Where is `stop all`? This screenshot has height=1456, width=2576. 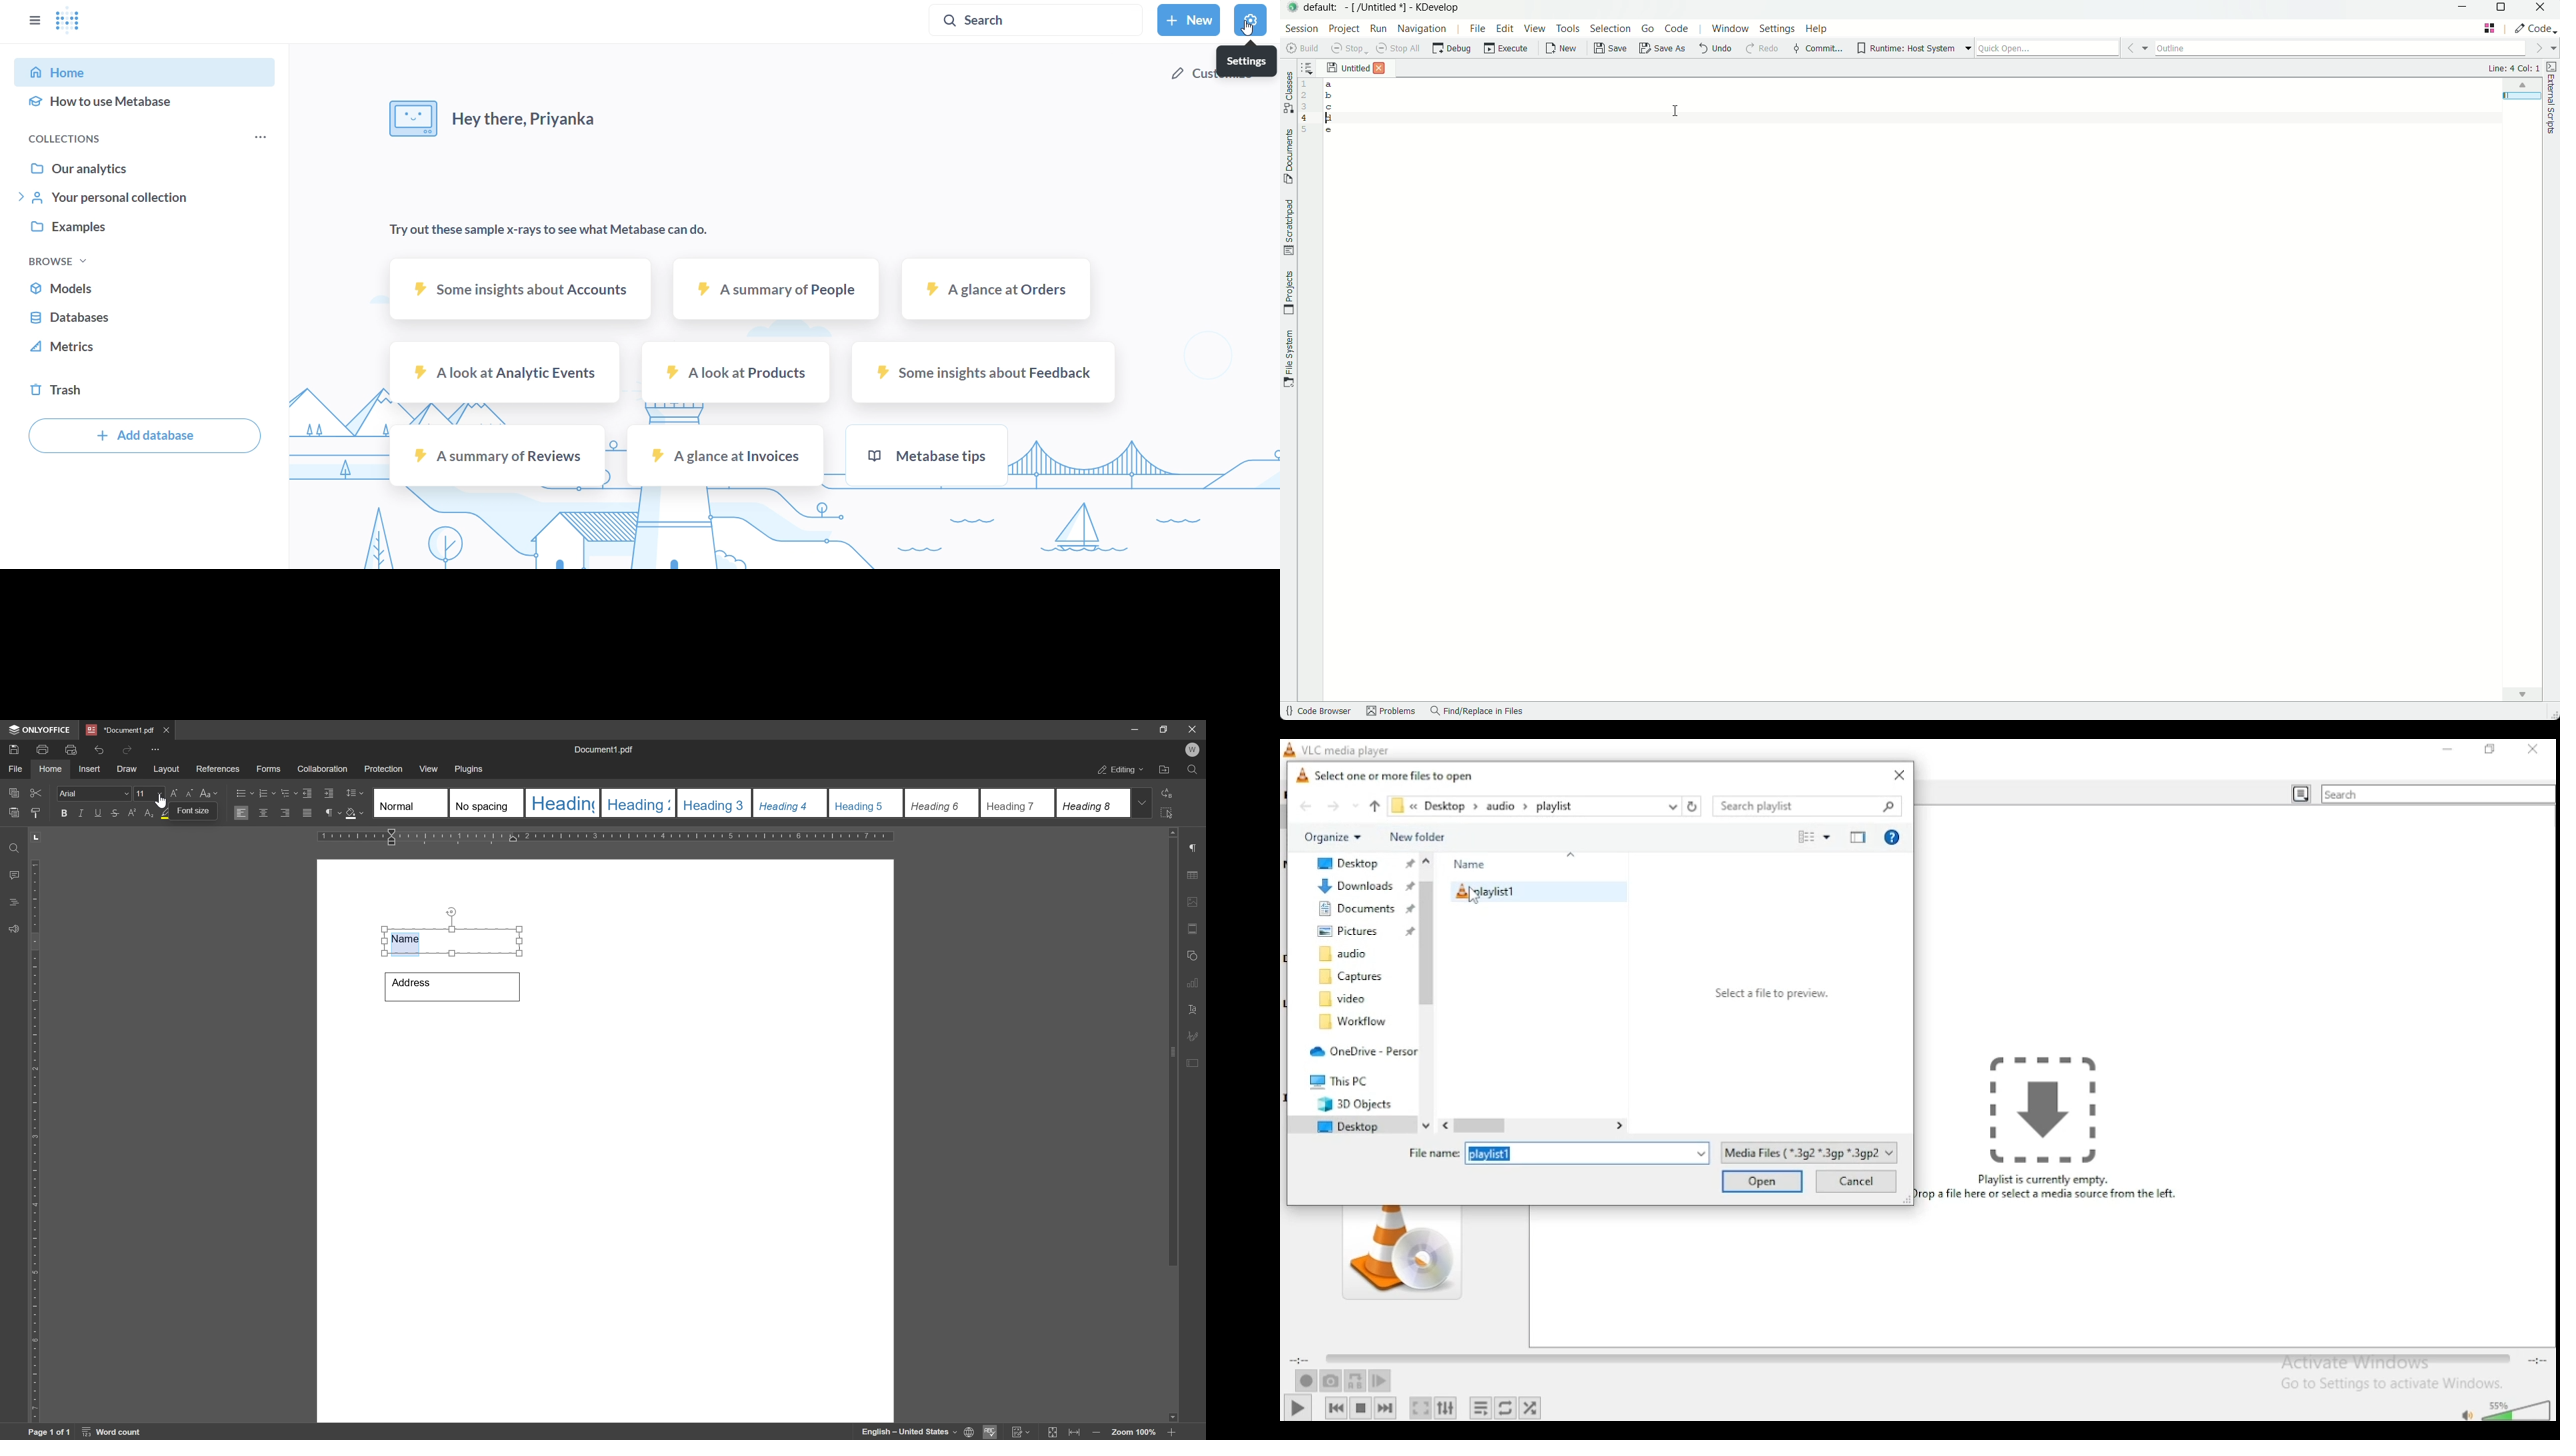
stop all is located at coordinates (1397, 49).